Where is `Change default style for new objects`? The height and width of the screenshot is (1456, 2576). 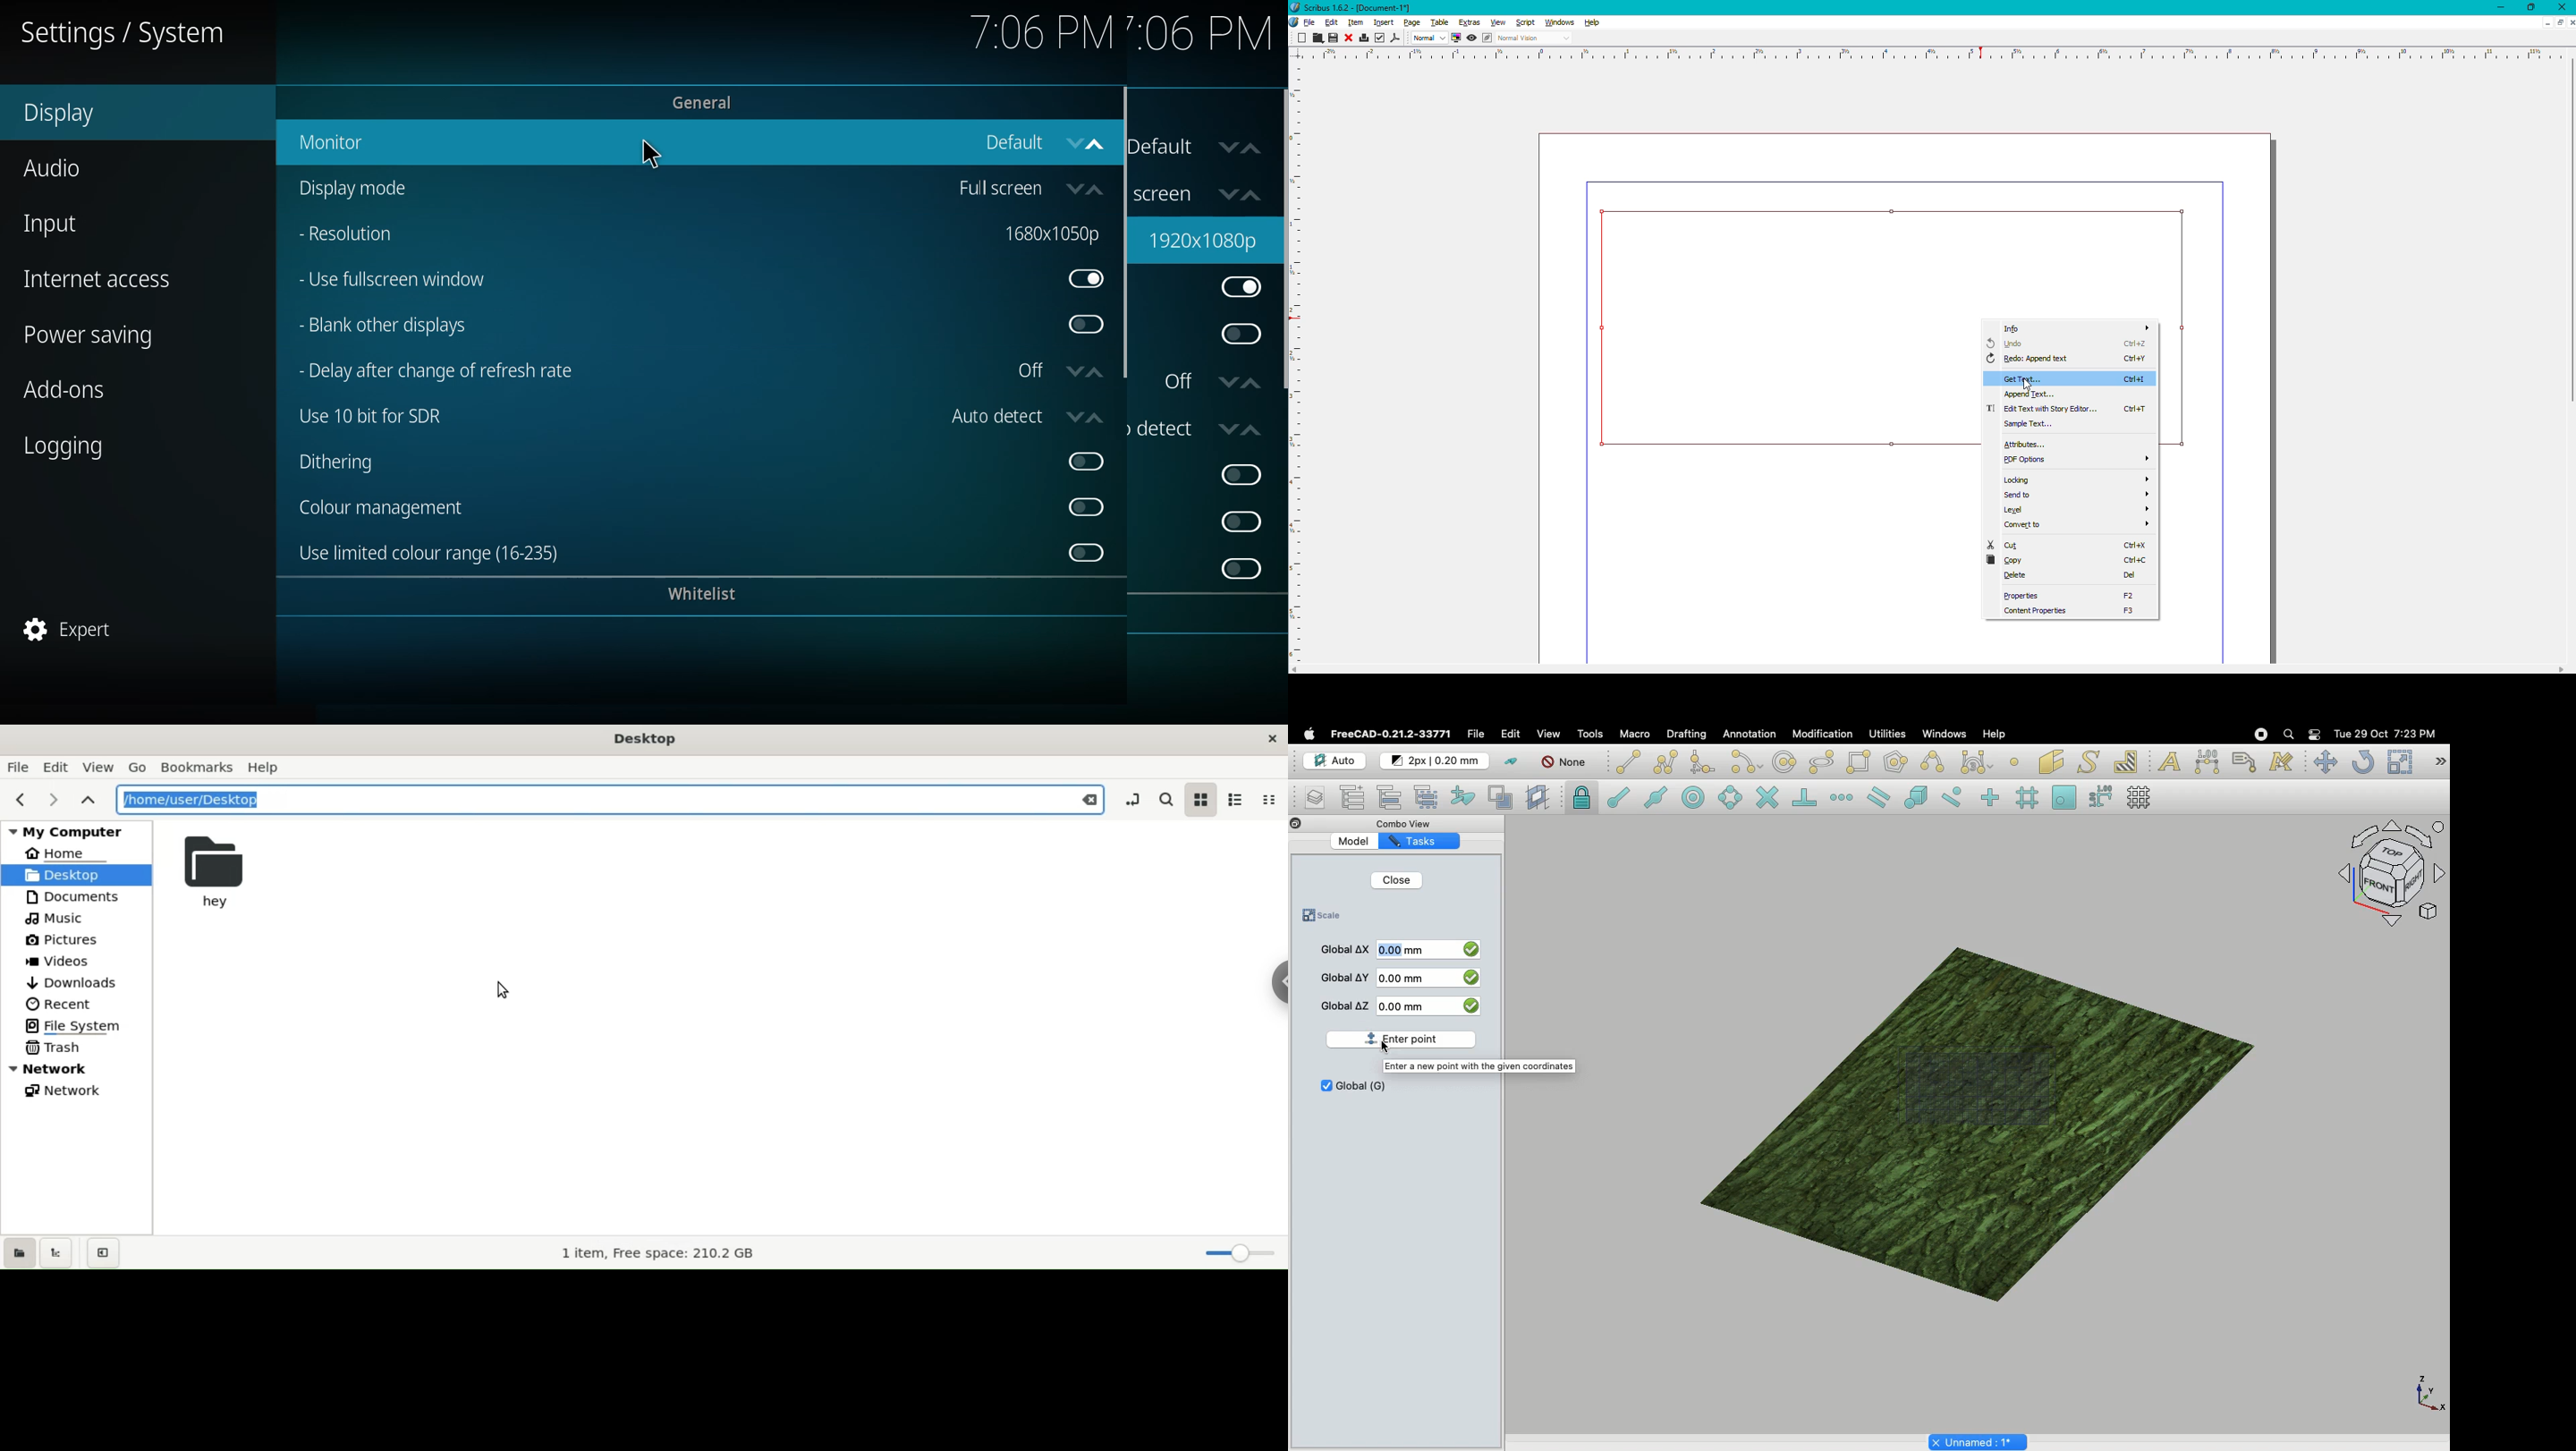 Change default style for new objects is located at coordinates (1436, 761).